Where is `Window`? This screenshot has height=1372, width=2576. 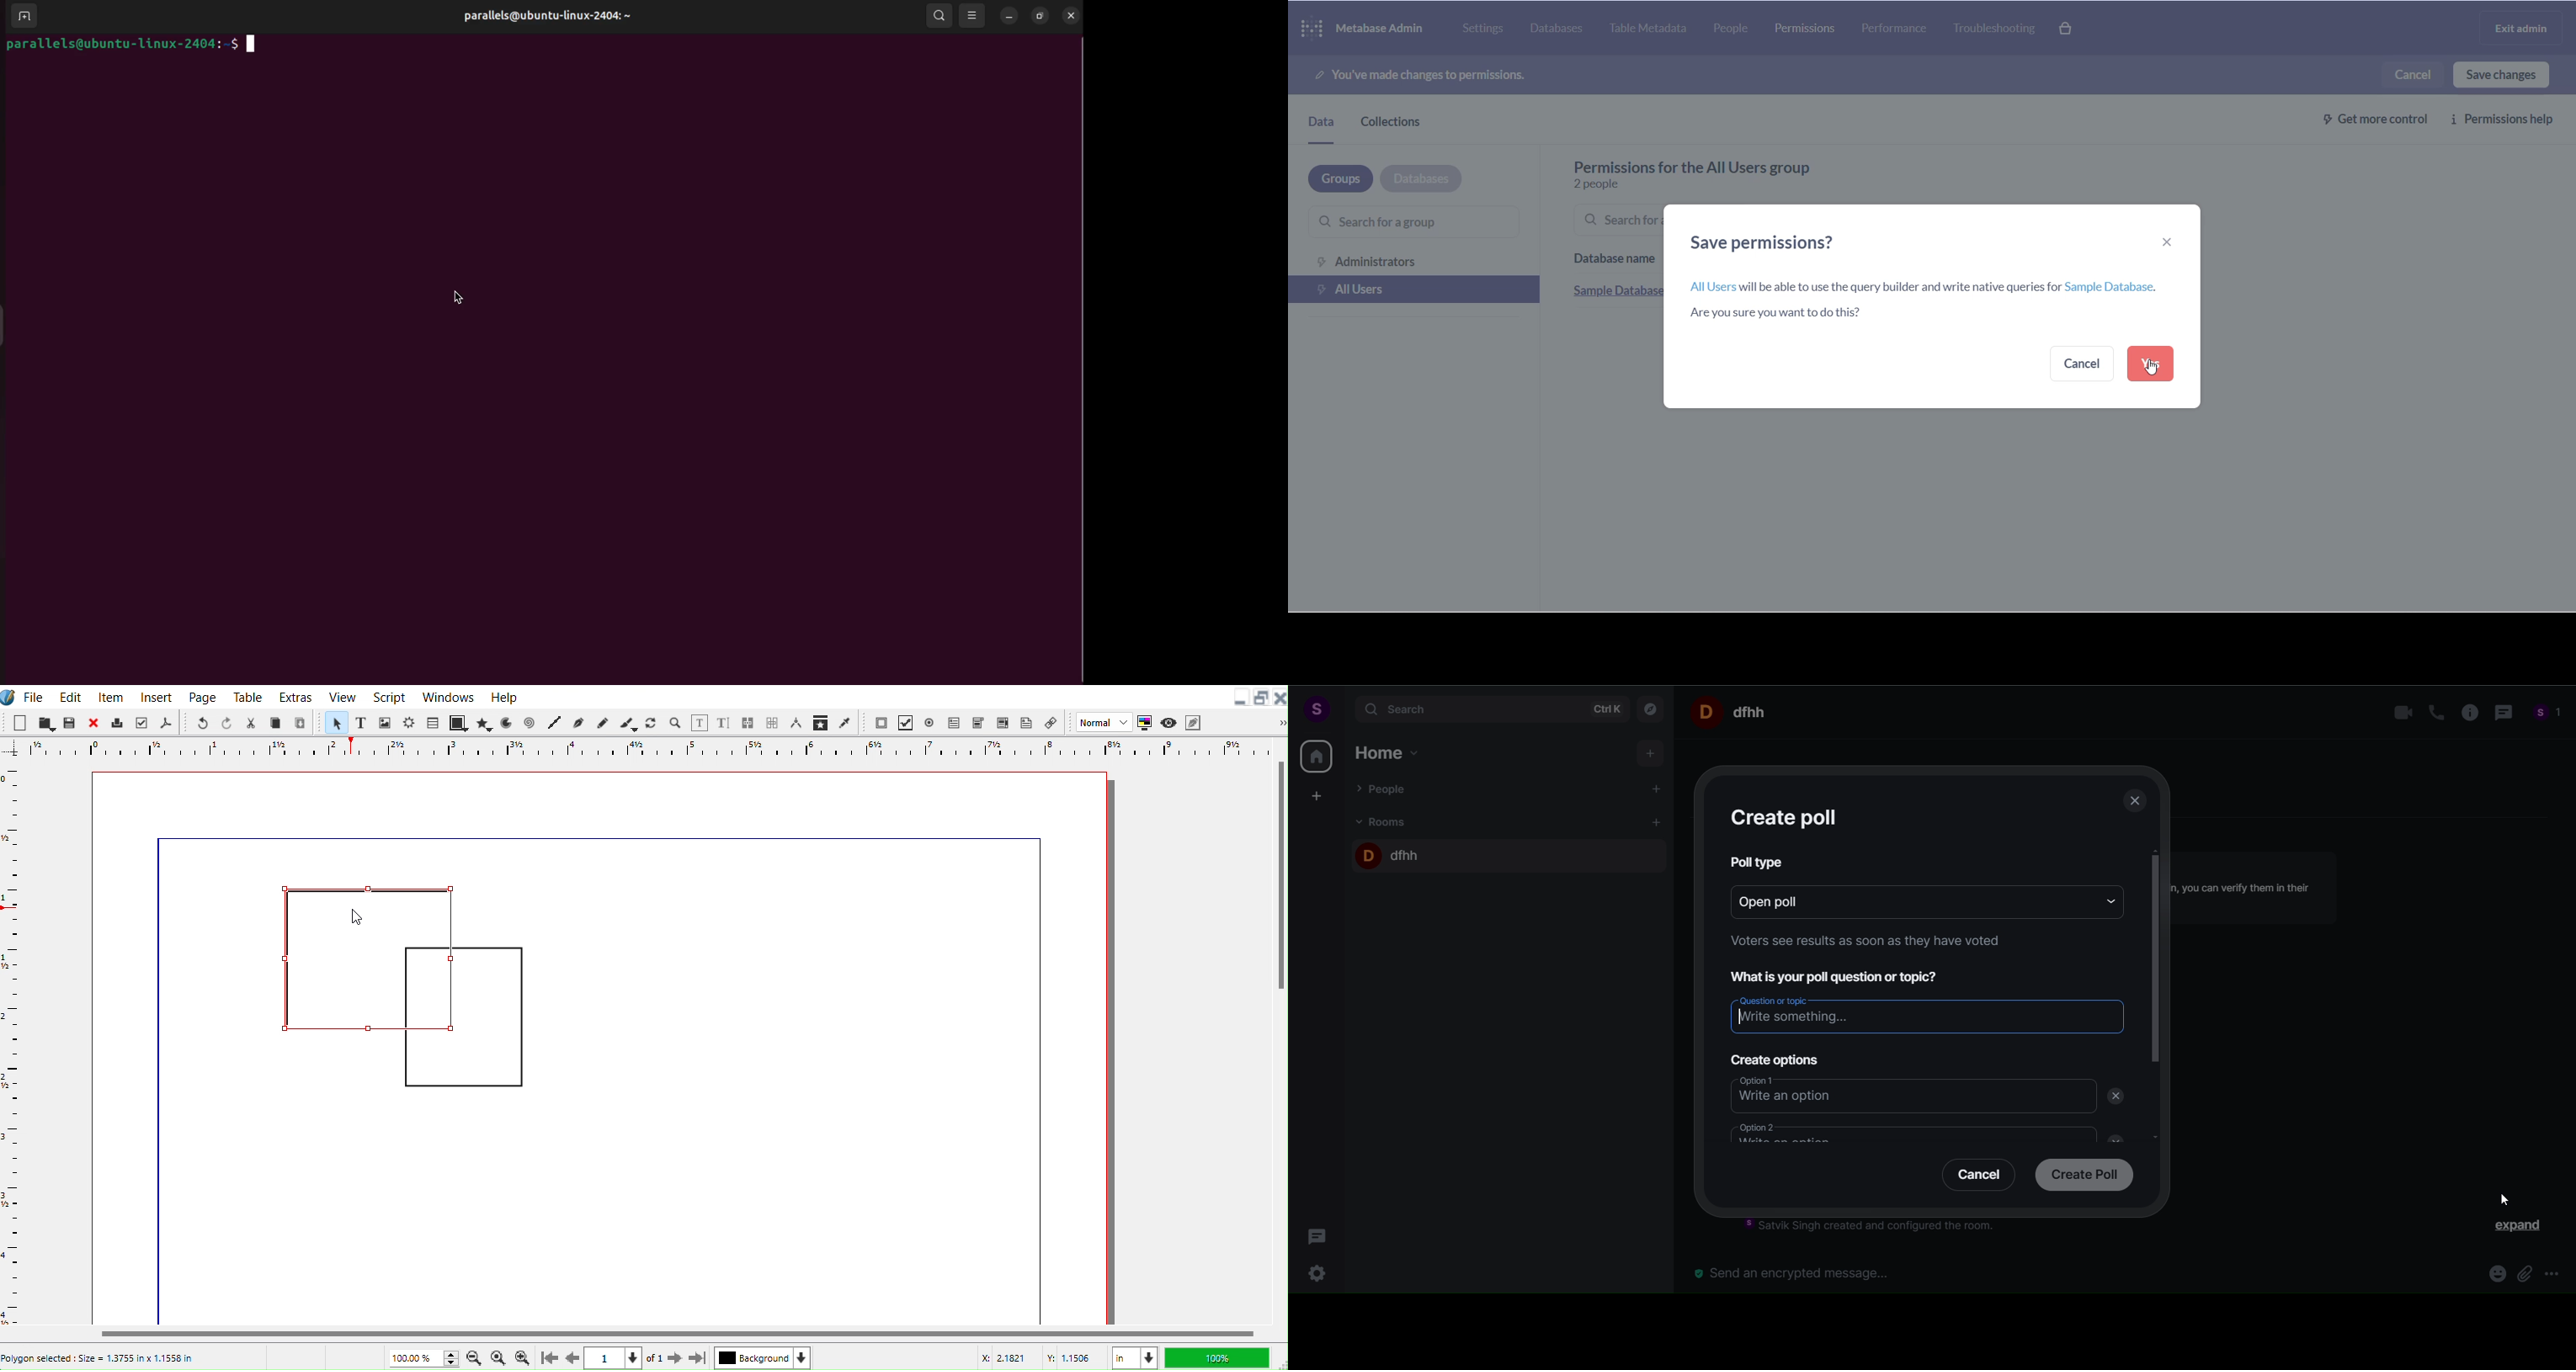
Window is located at coordinates (449, 696).